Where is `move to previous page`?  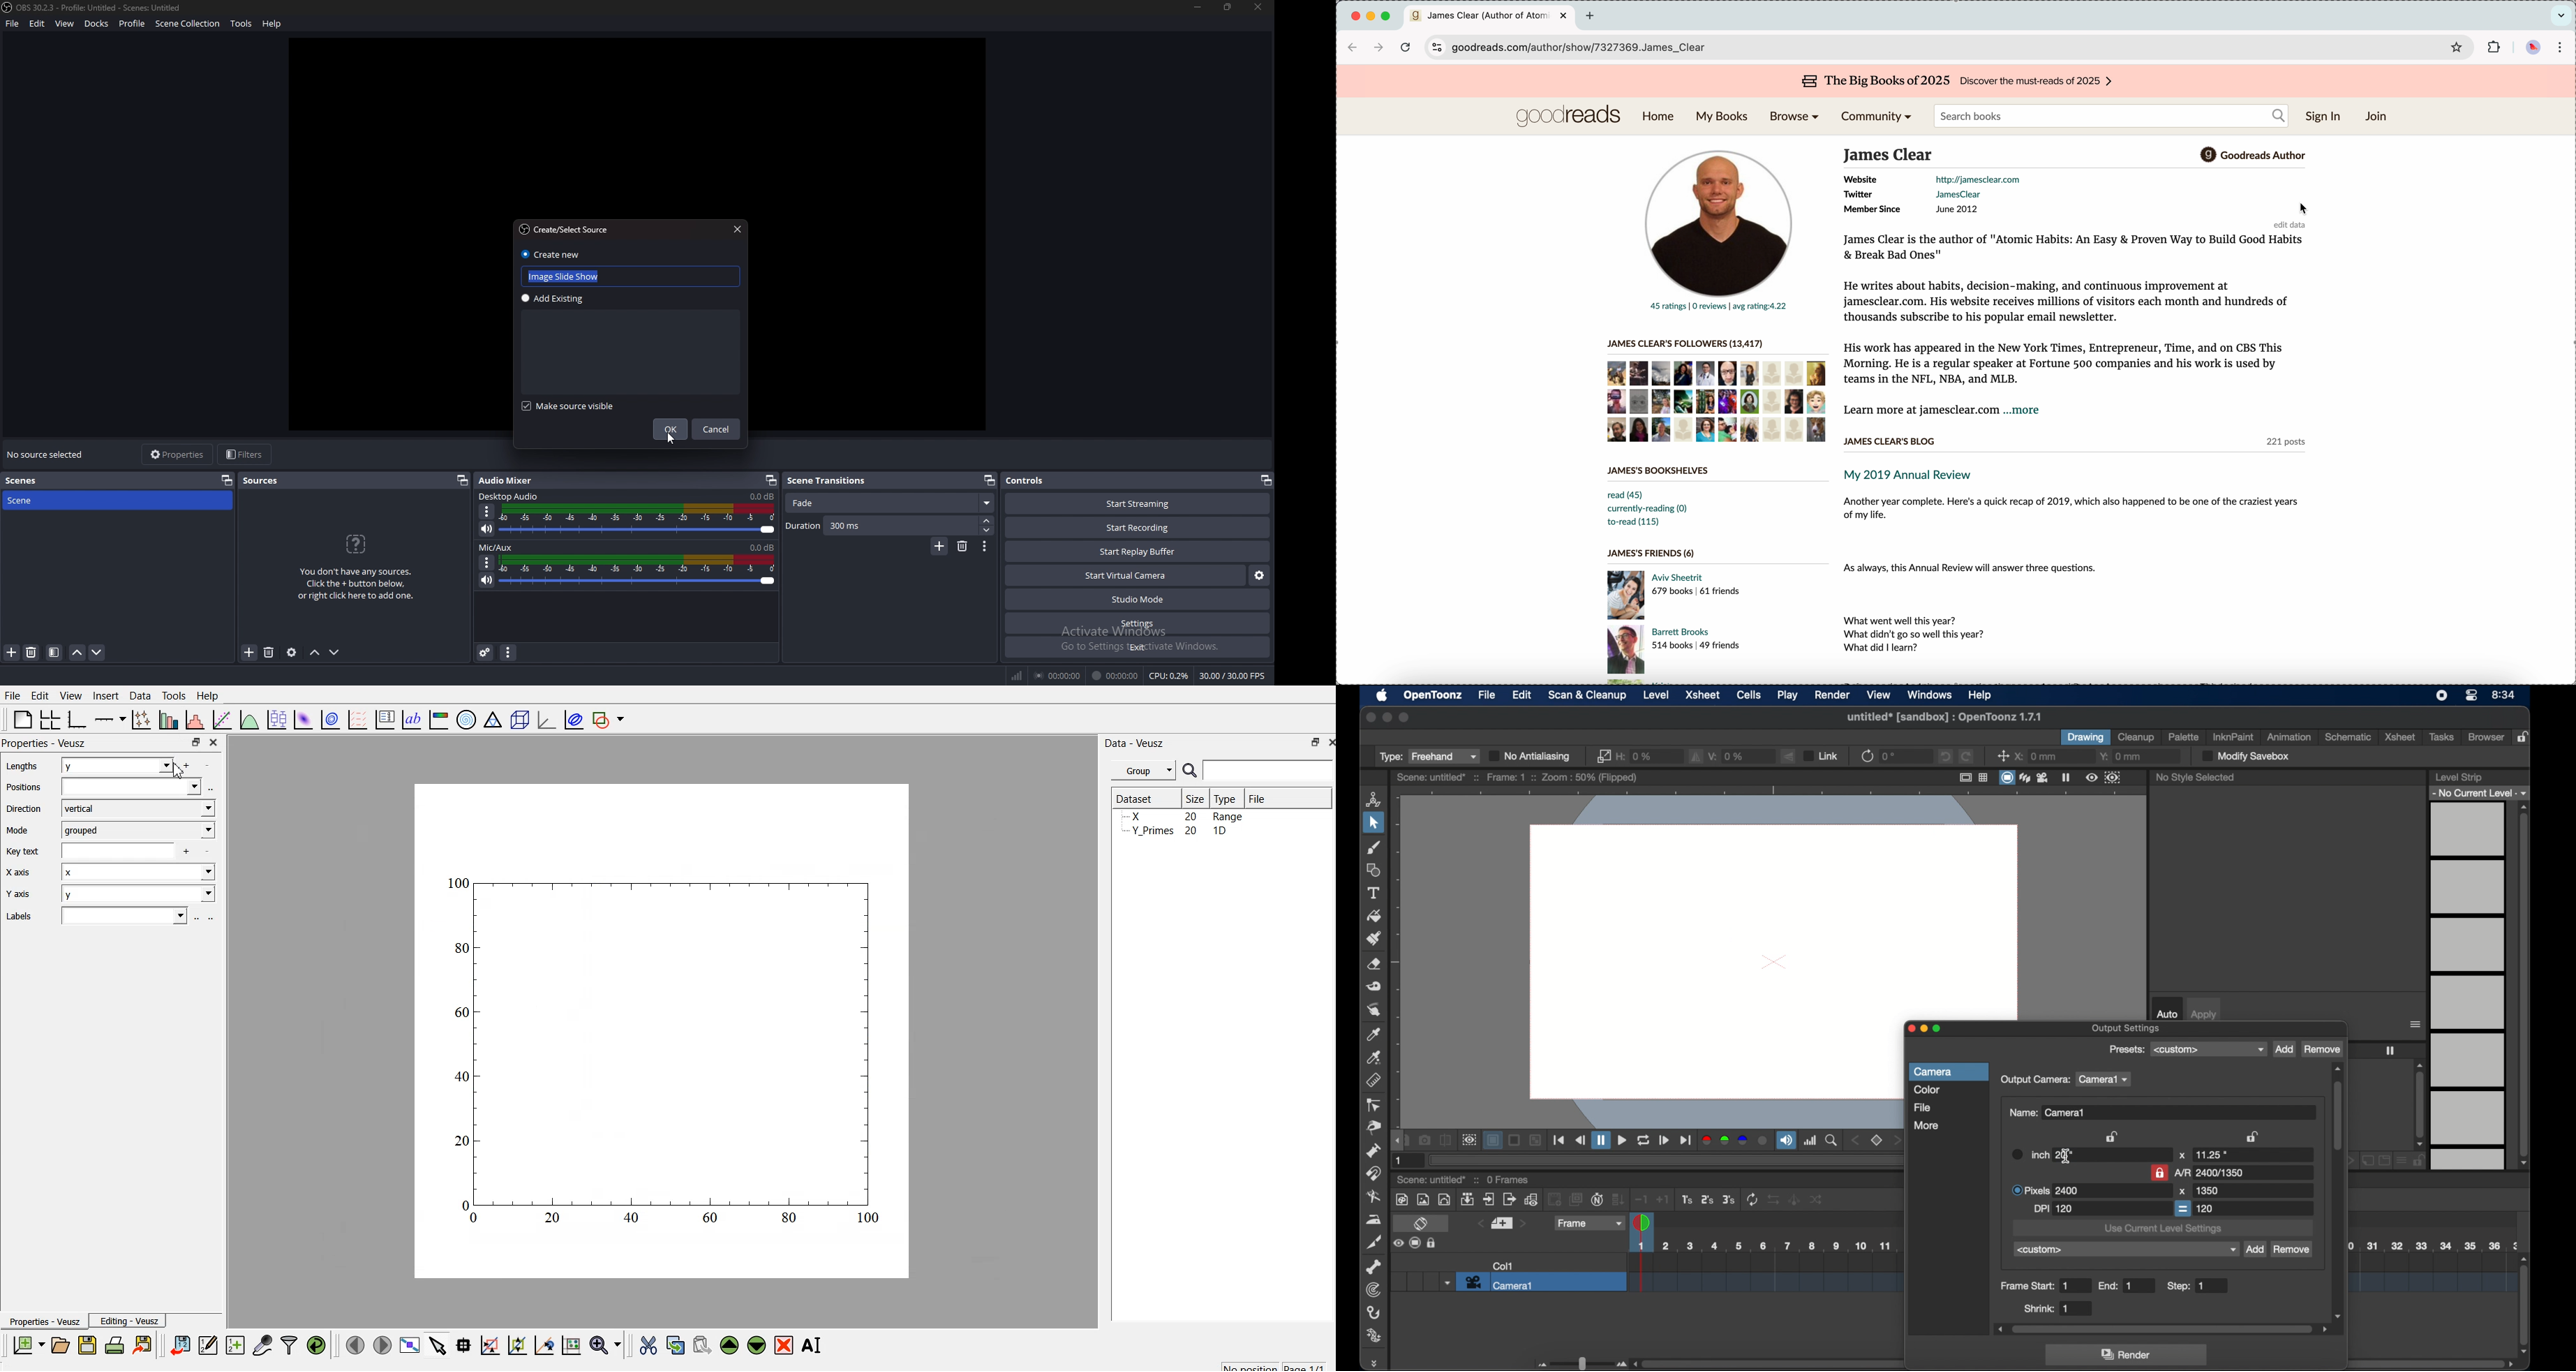
move to previous page is located at coordinates (353, 1344).